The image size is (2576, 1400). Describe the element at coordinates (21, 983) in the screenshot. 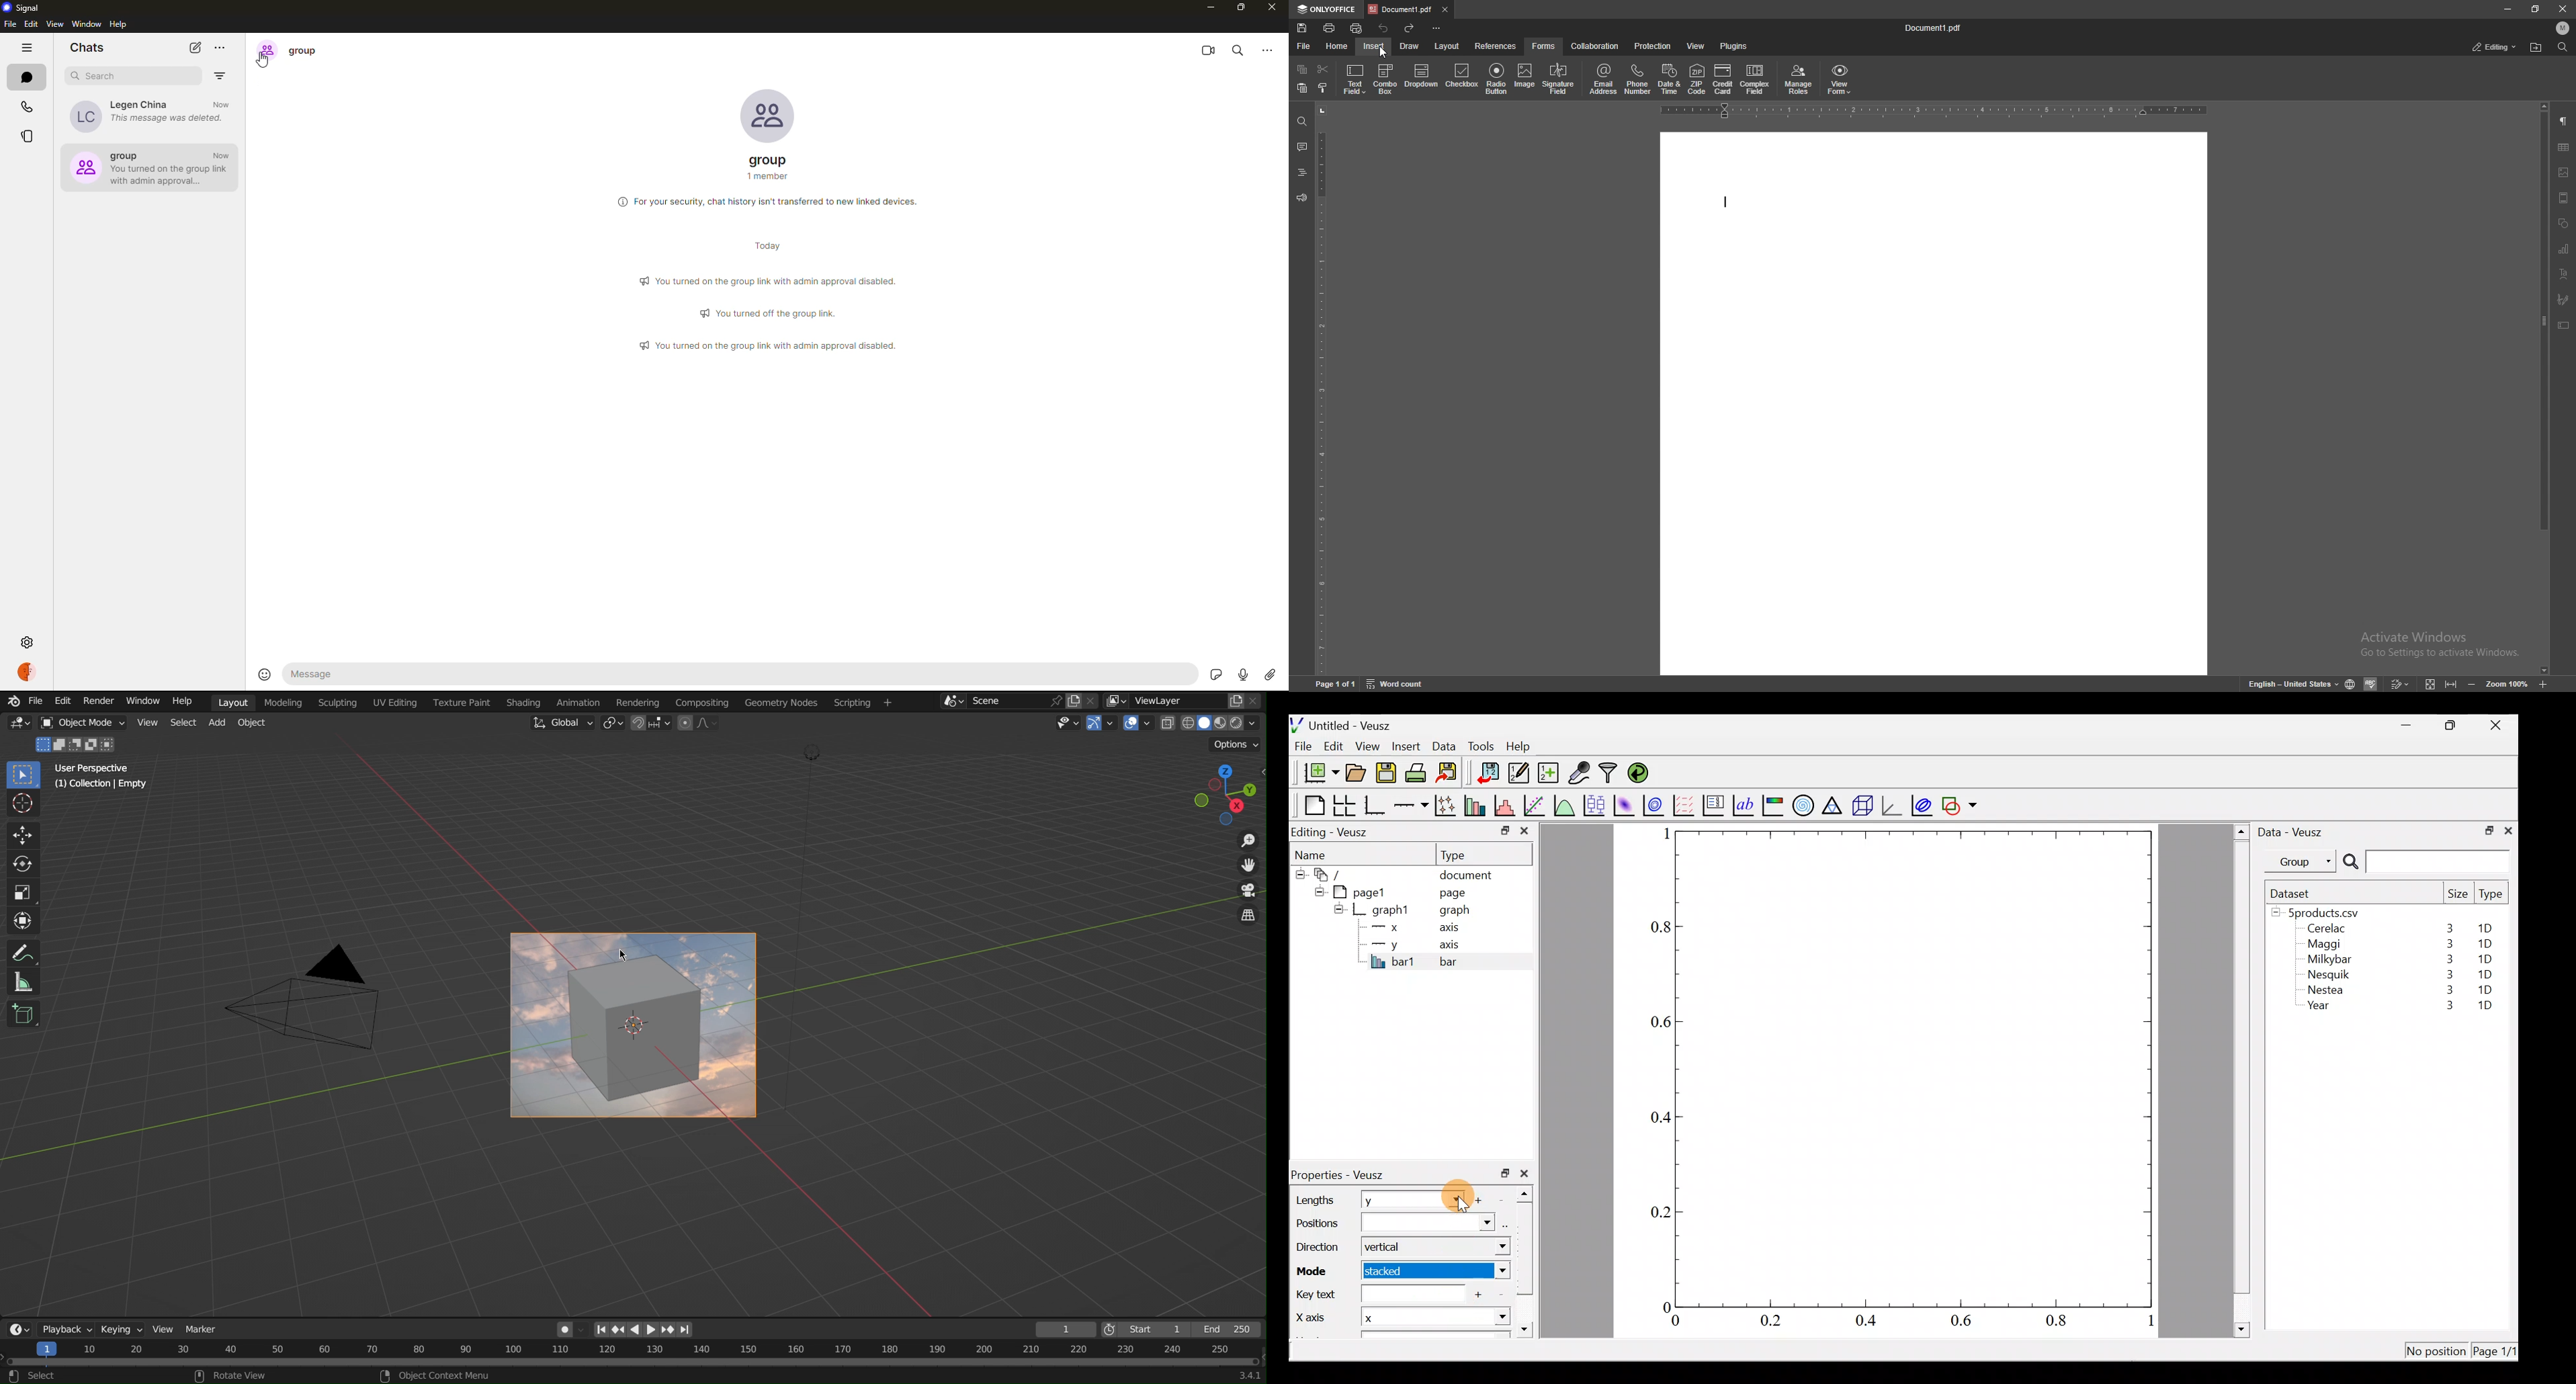

I see `Measure` at that location.